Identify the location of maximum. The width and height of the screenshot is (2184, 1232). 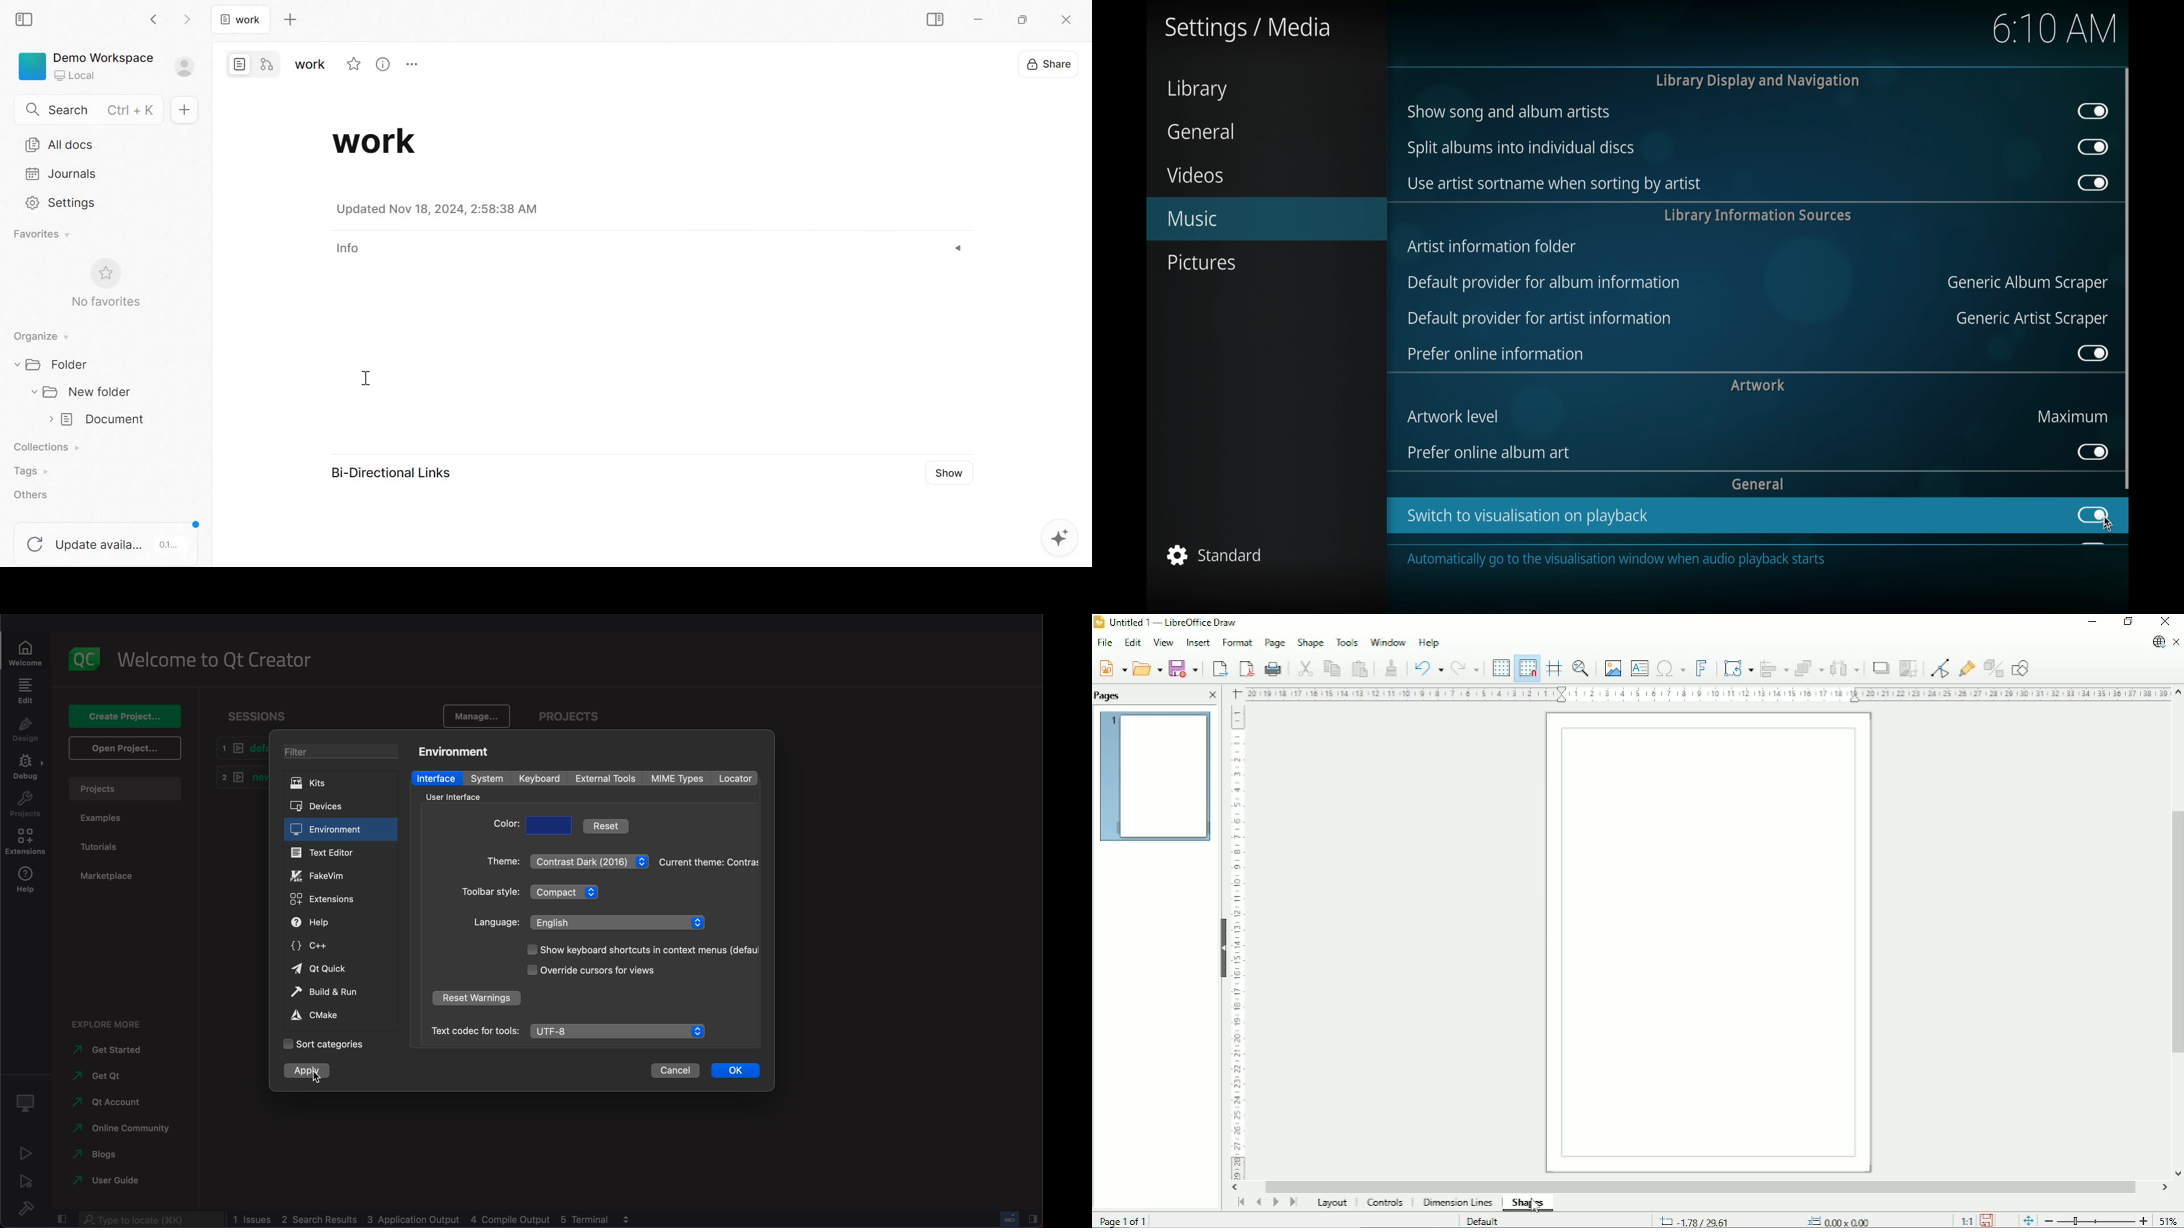
(2074, 416).